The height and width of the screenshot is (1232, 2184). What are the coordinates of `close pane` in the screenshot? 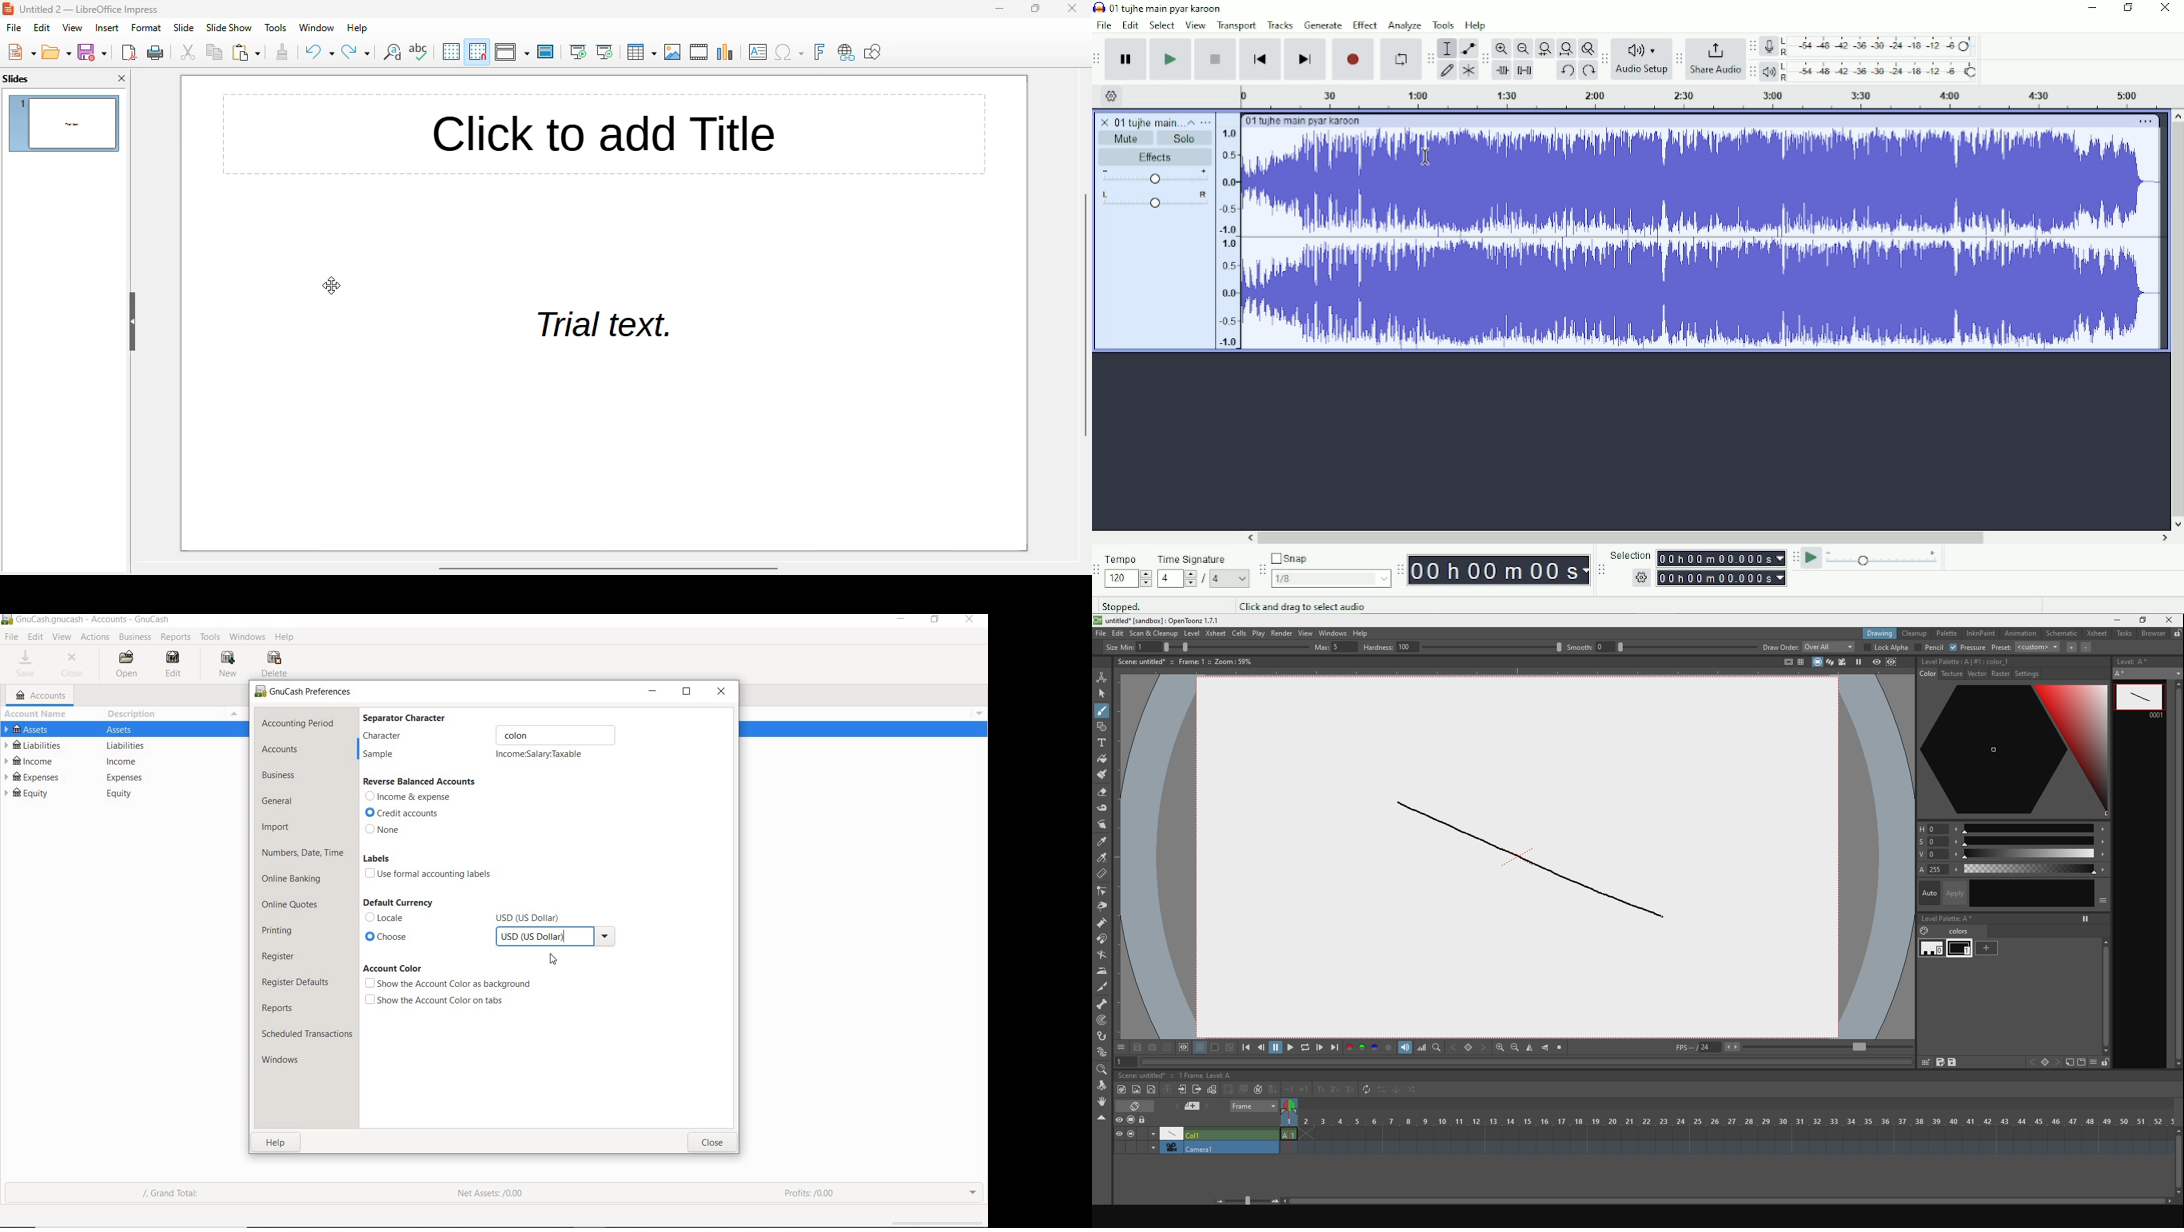 It's located at (122, 78).